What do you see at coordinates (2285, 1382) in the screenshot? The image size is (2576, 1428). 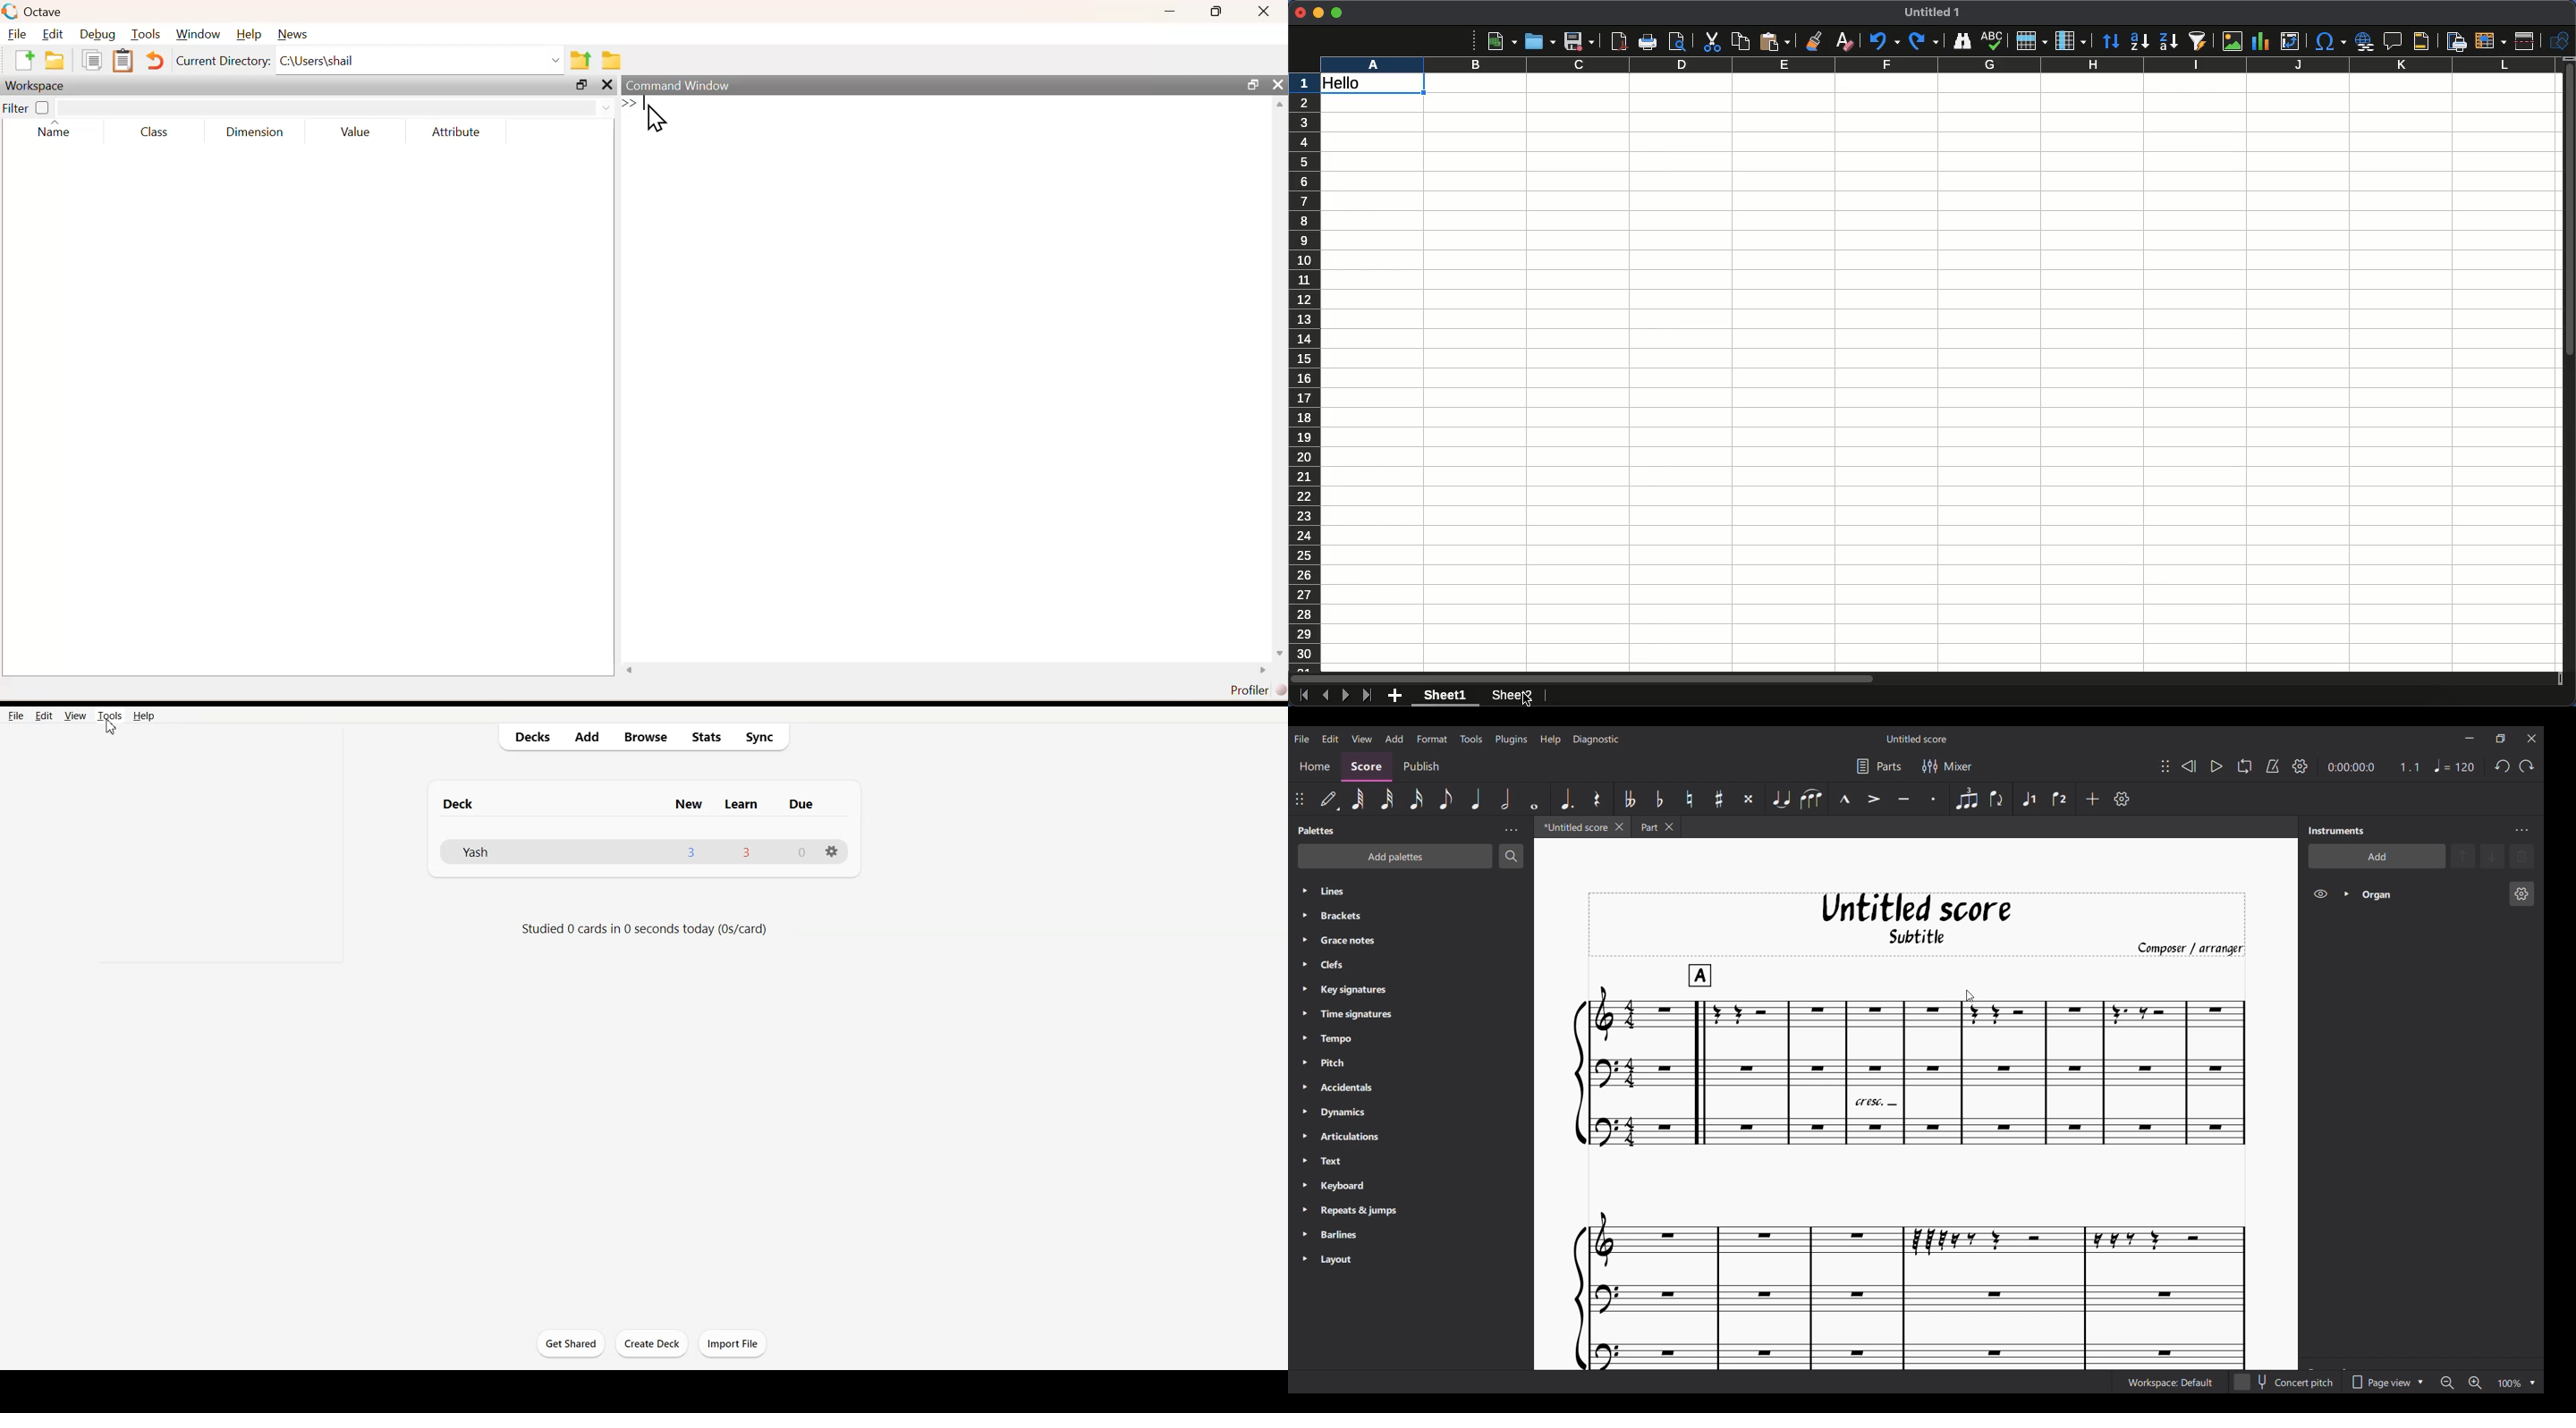 I see `Toggle for Concert pitch` at bounding box center [2285, 1382].